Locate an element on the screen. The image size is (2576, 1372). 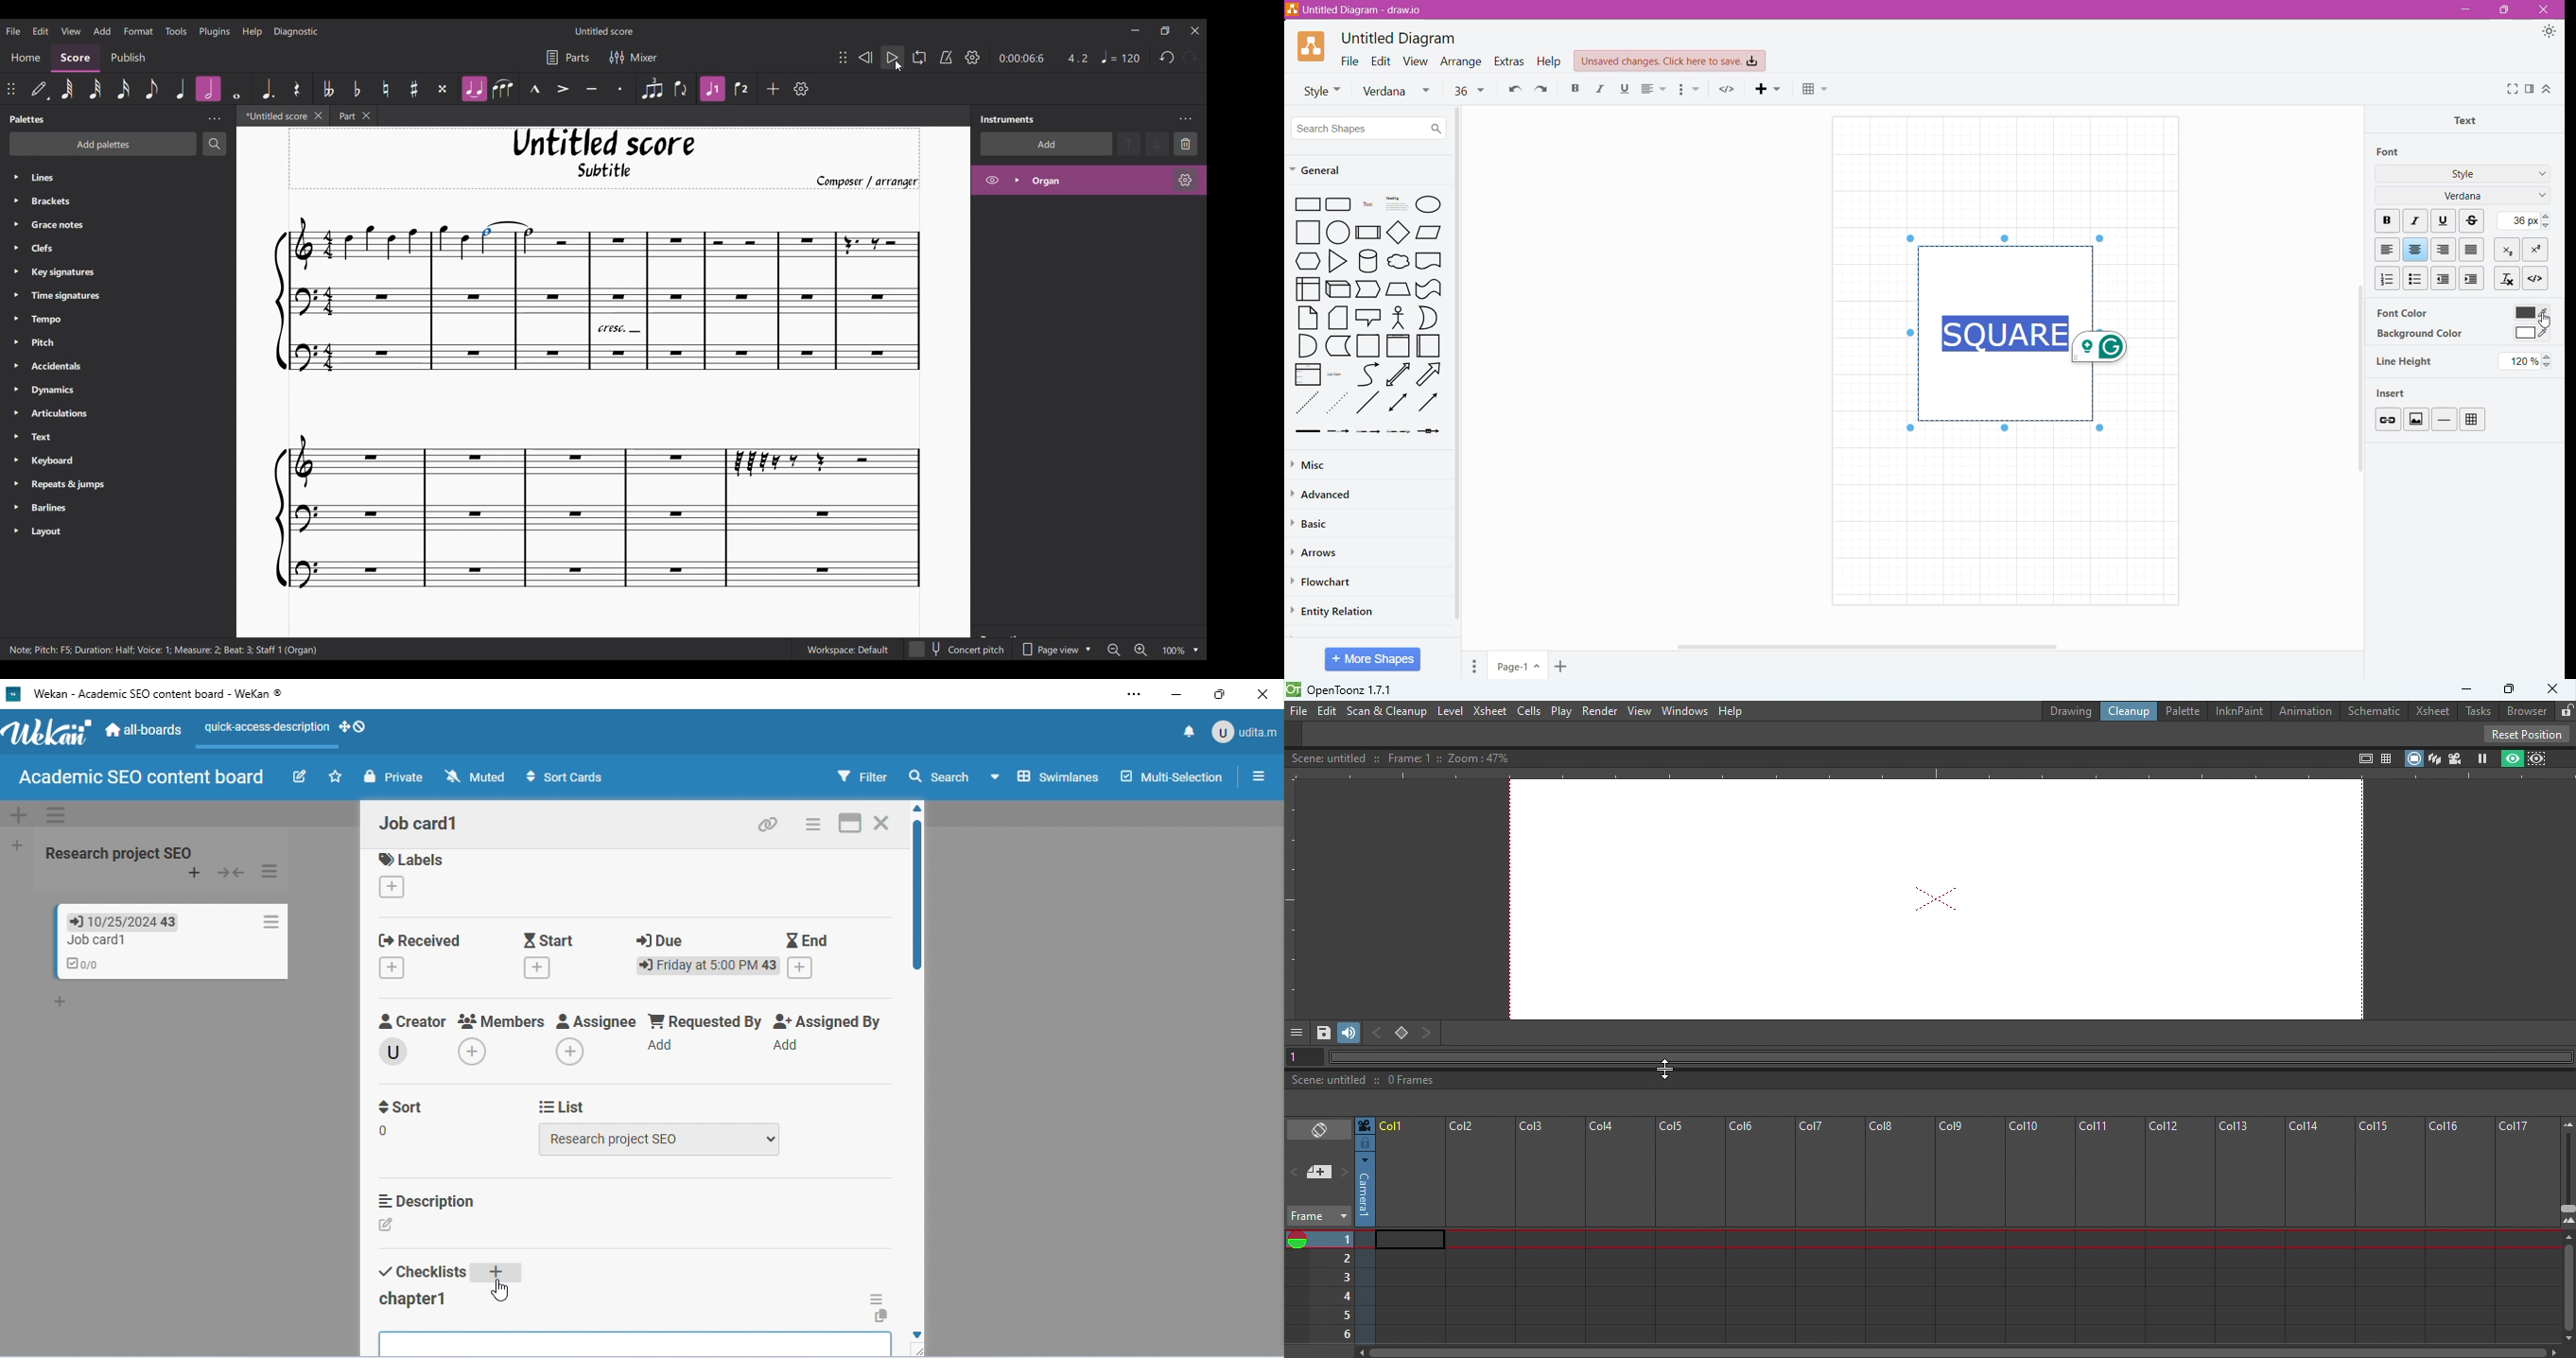
Move selection down is located at coordinates (1157, 143).